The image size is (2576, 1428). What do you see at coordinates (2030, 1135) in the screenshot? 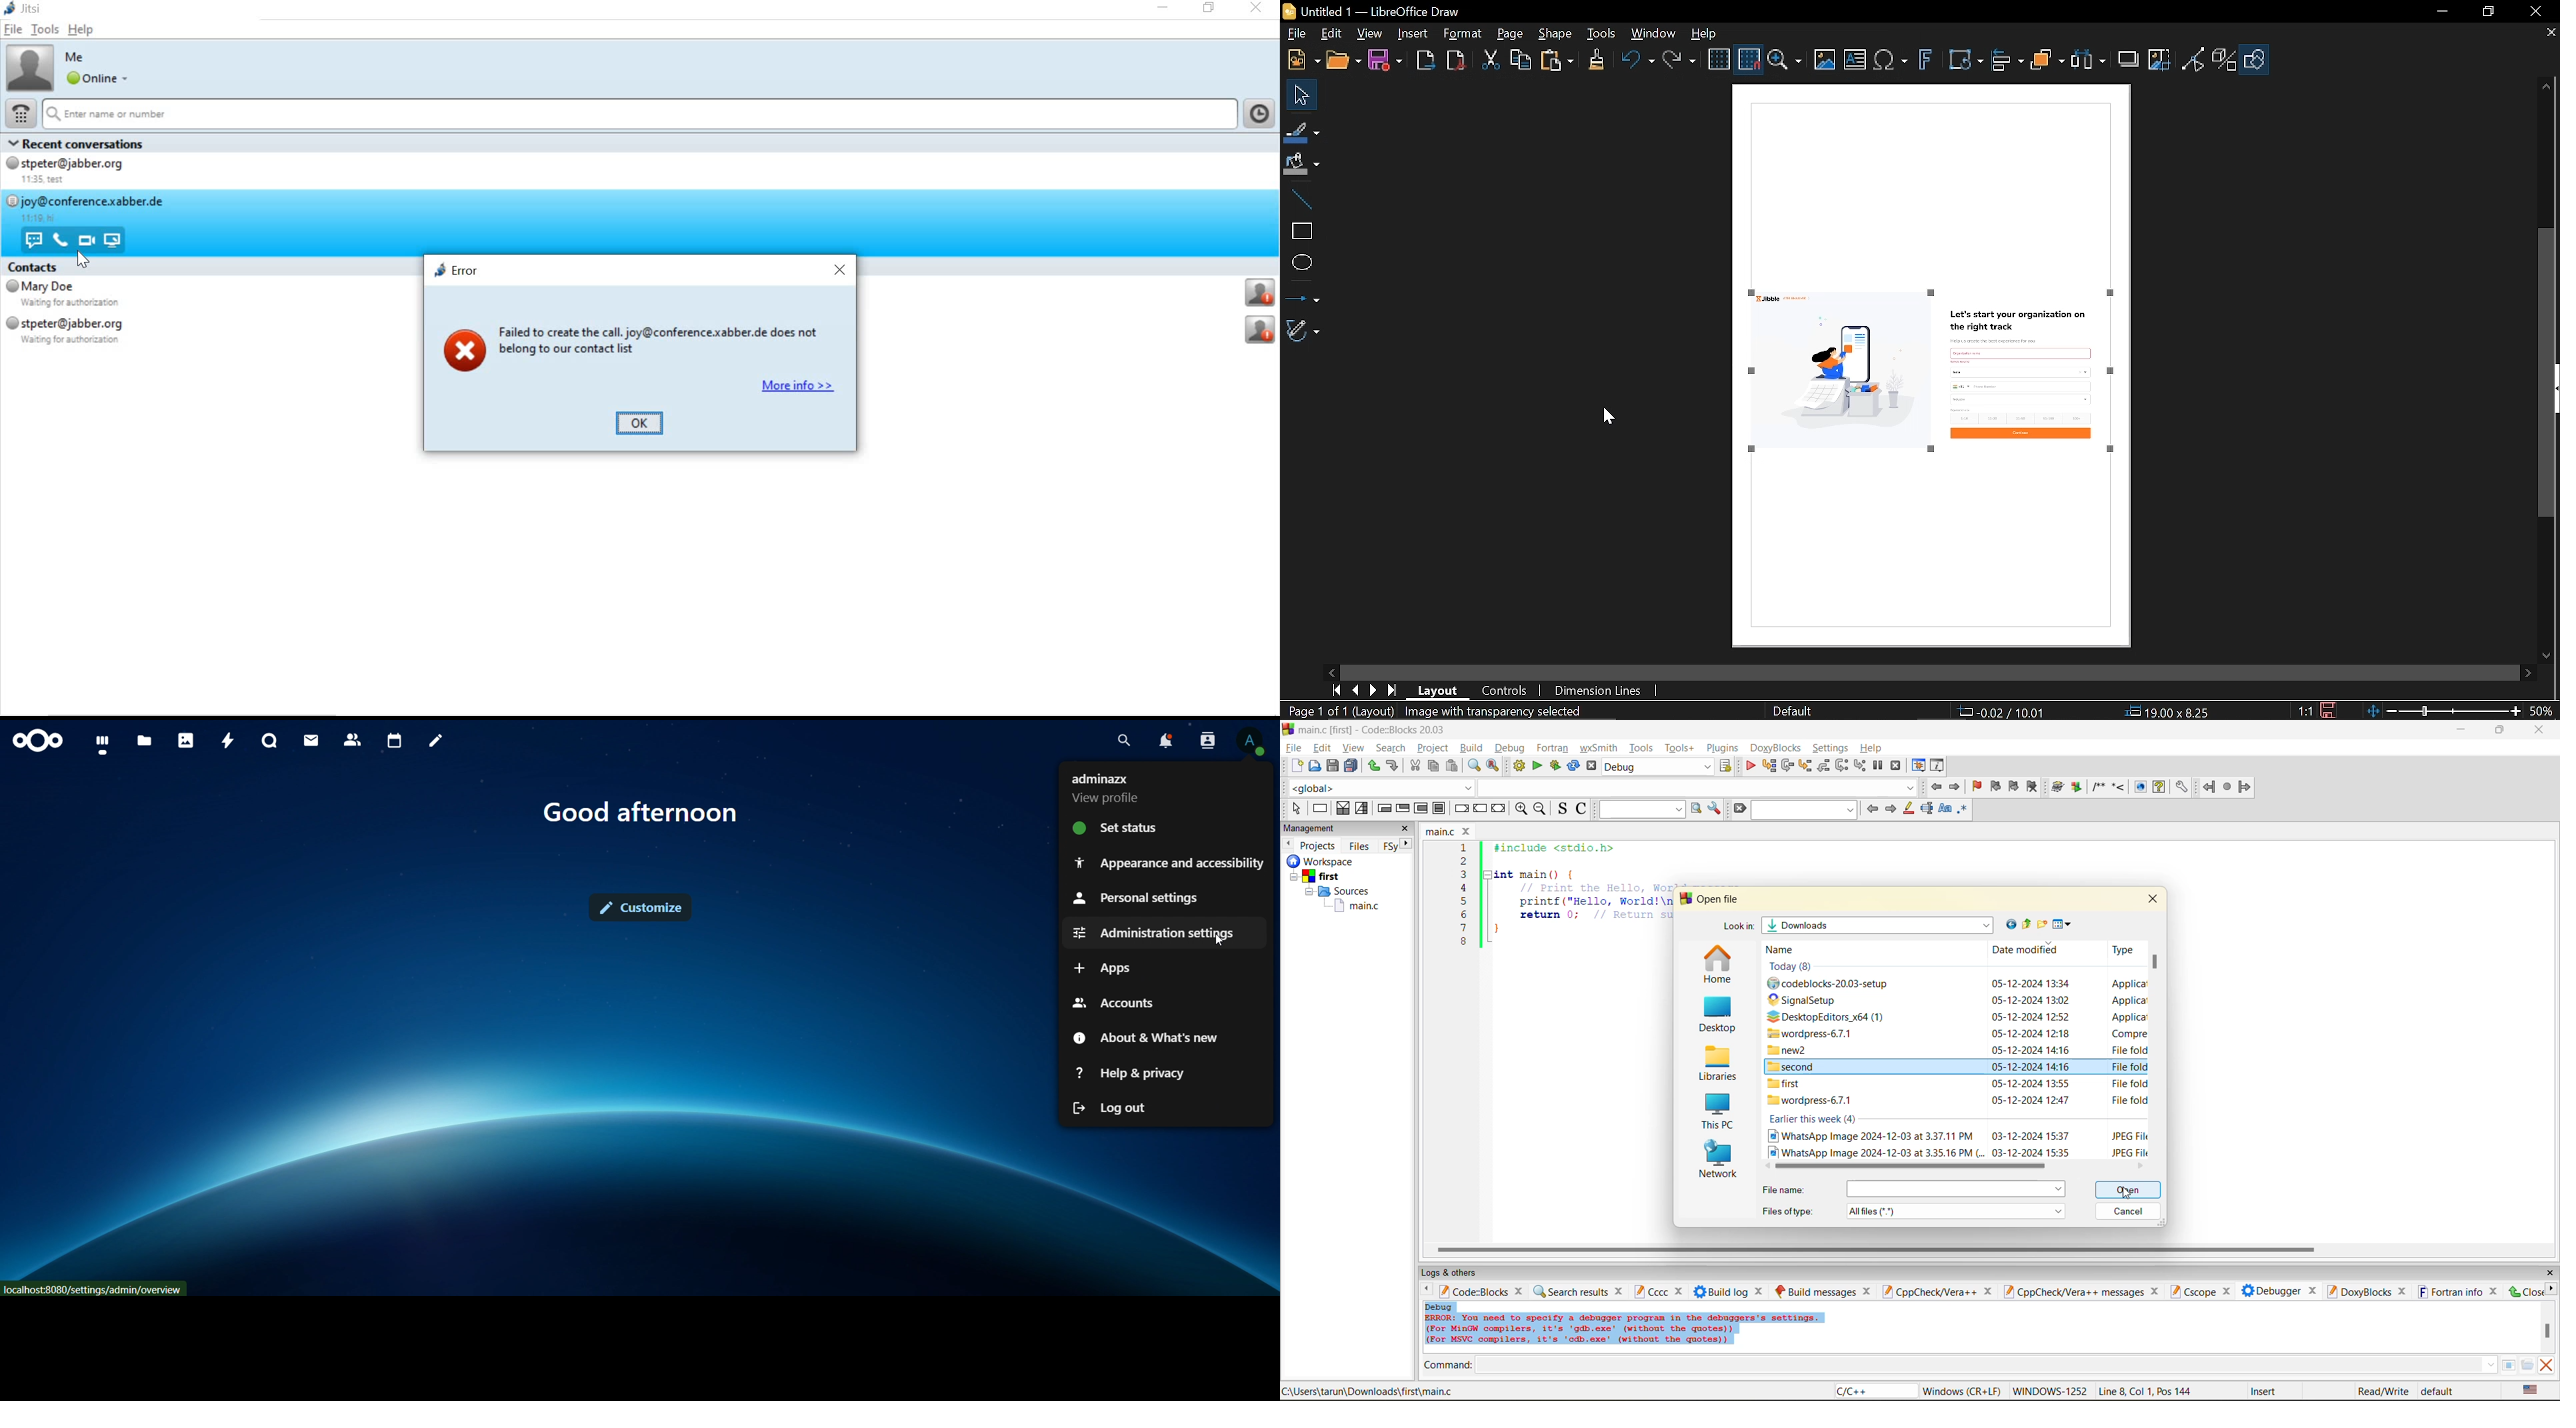
I see `date and time` at bounding box center [2030, 1135].